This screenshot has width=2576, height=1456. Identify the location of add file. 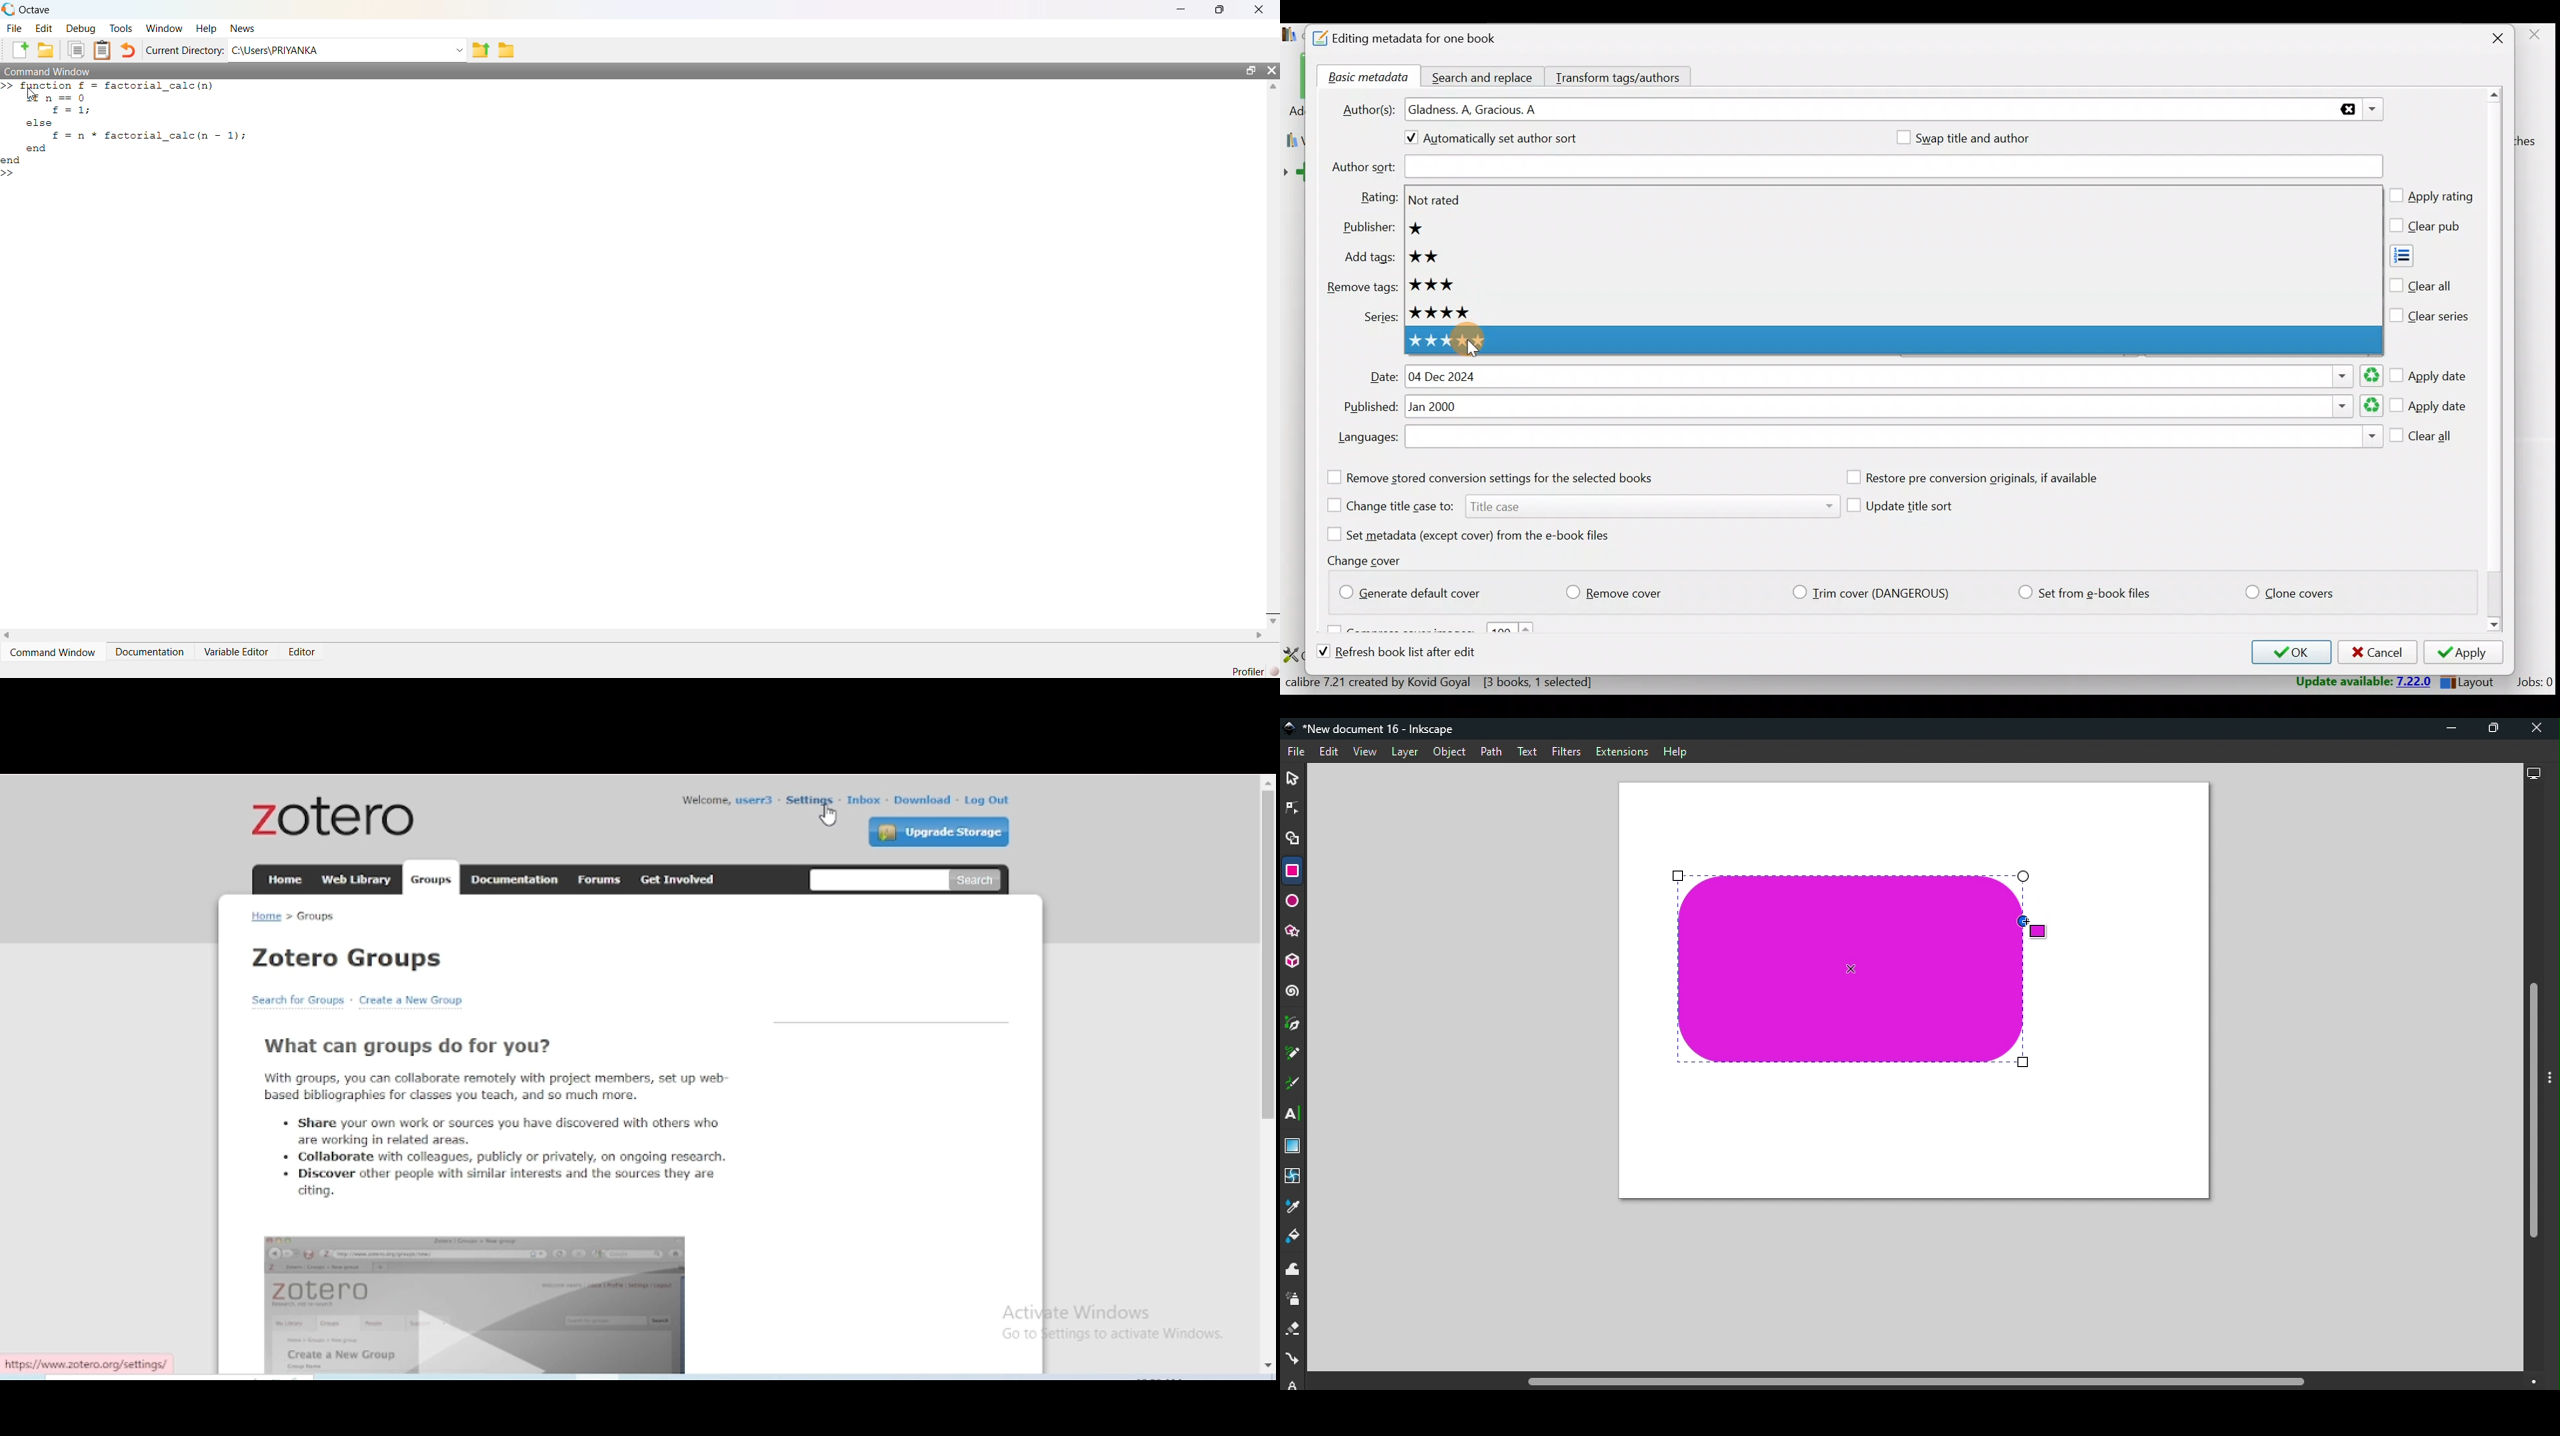
(21, 51).